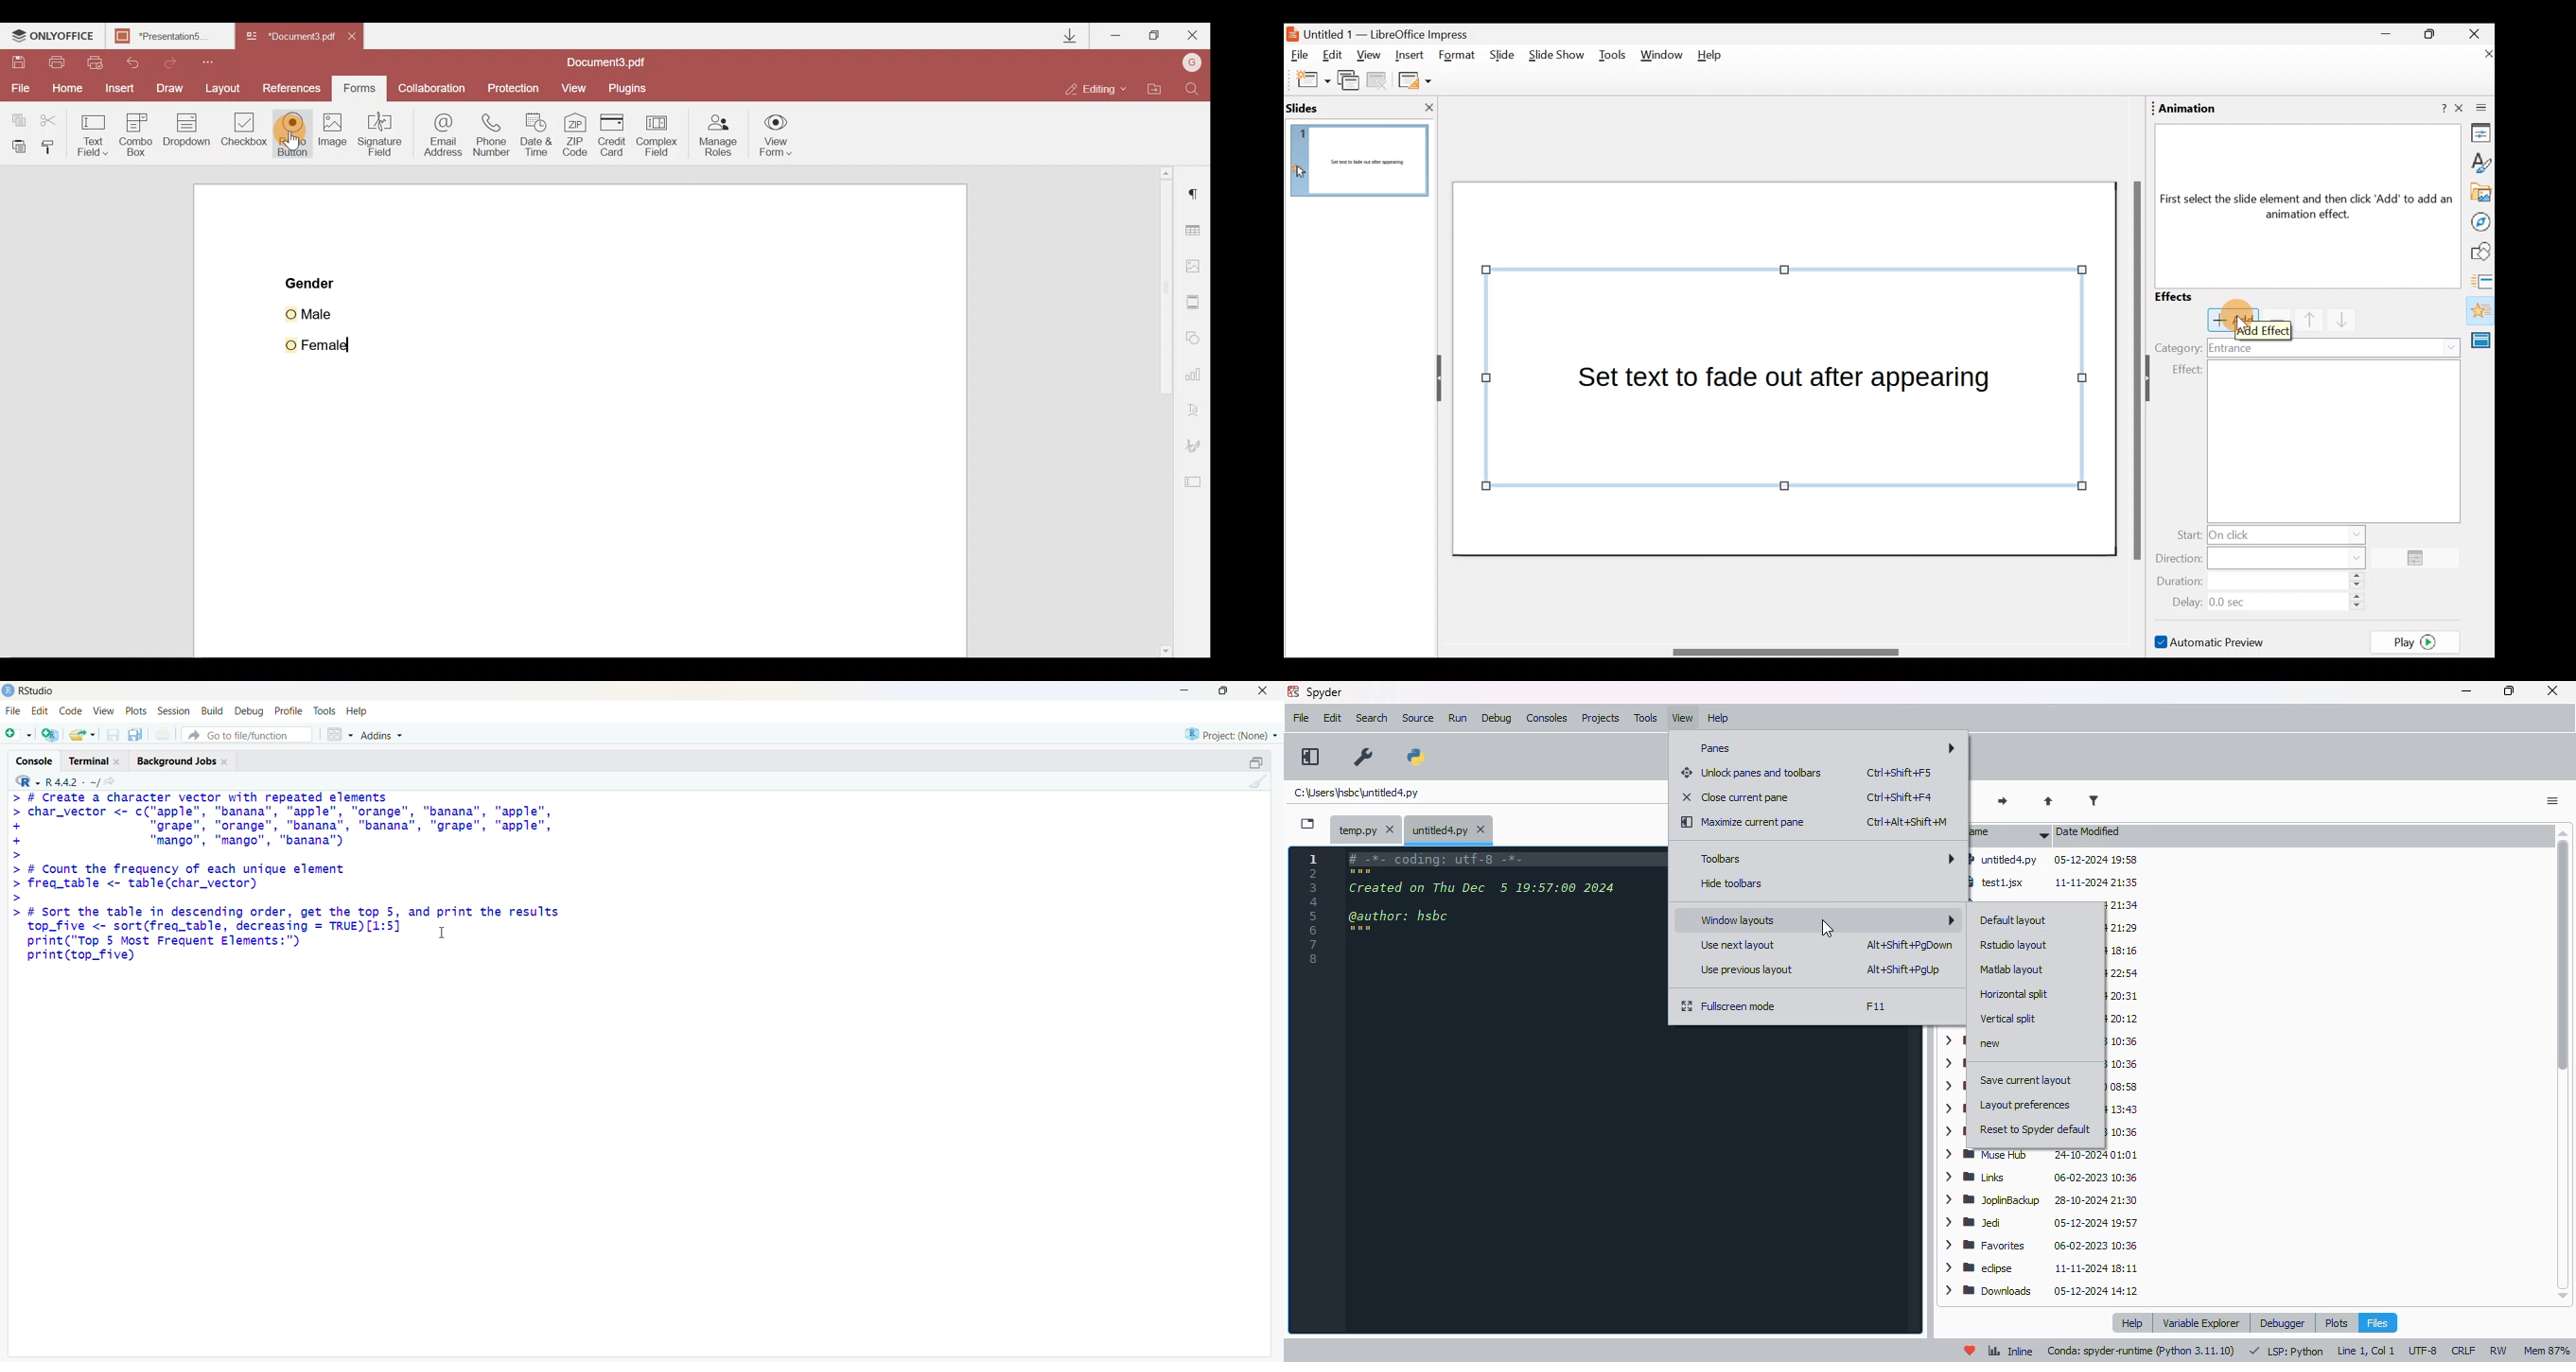 This screenshot has height=1372, width=2576. I want to click on R 4.2.2~/, so click(69, 781).